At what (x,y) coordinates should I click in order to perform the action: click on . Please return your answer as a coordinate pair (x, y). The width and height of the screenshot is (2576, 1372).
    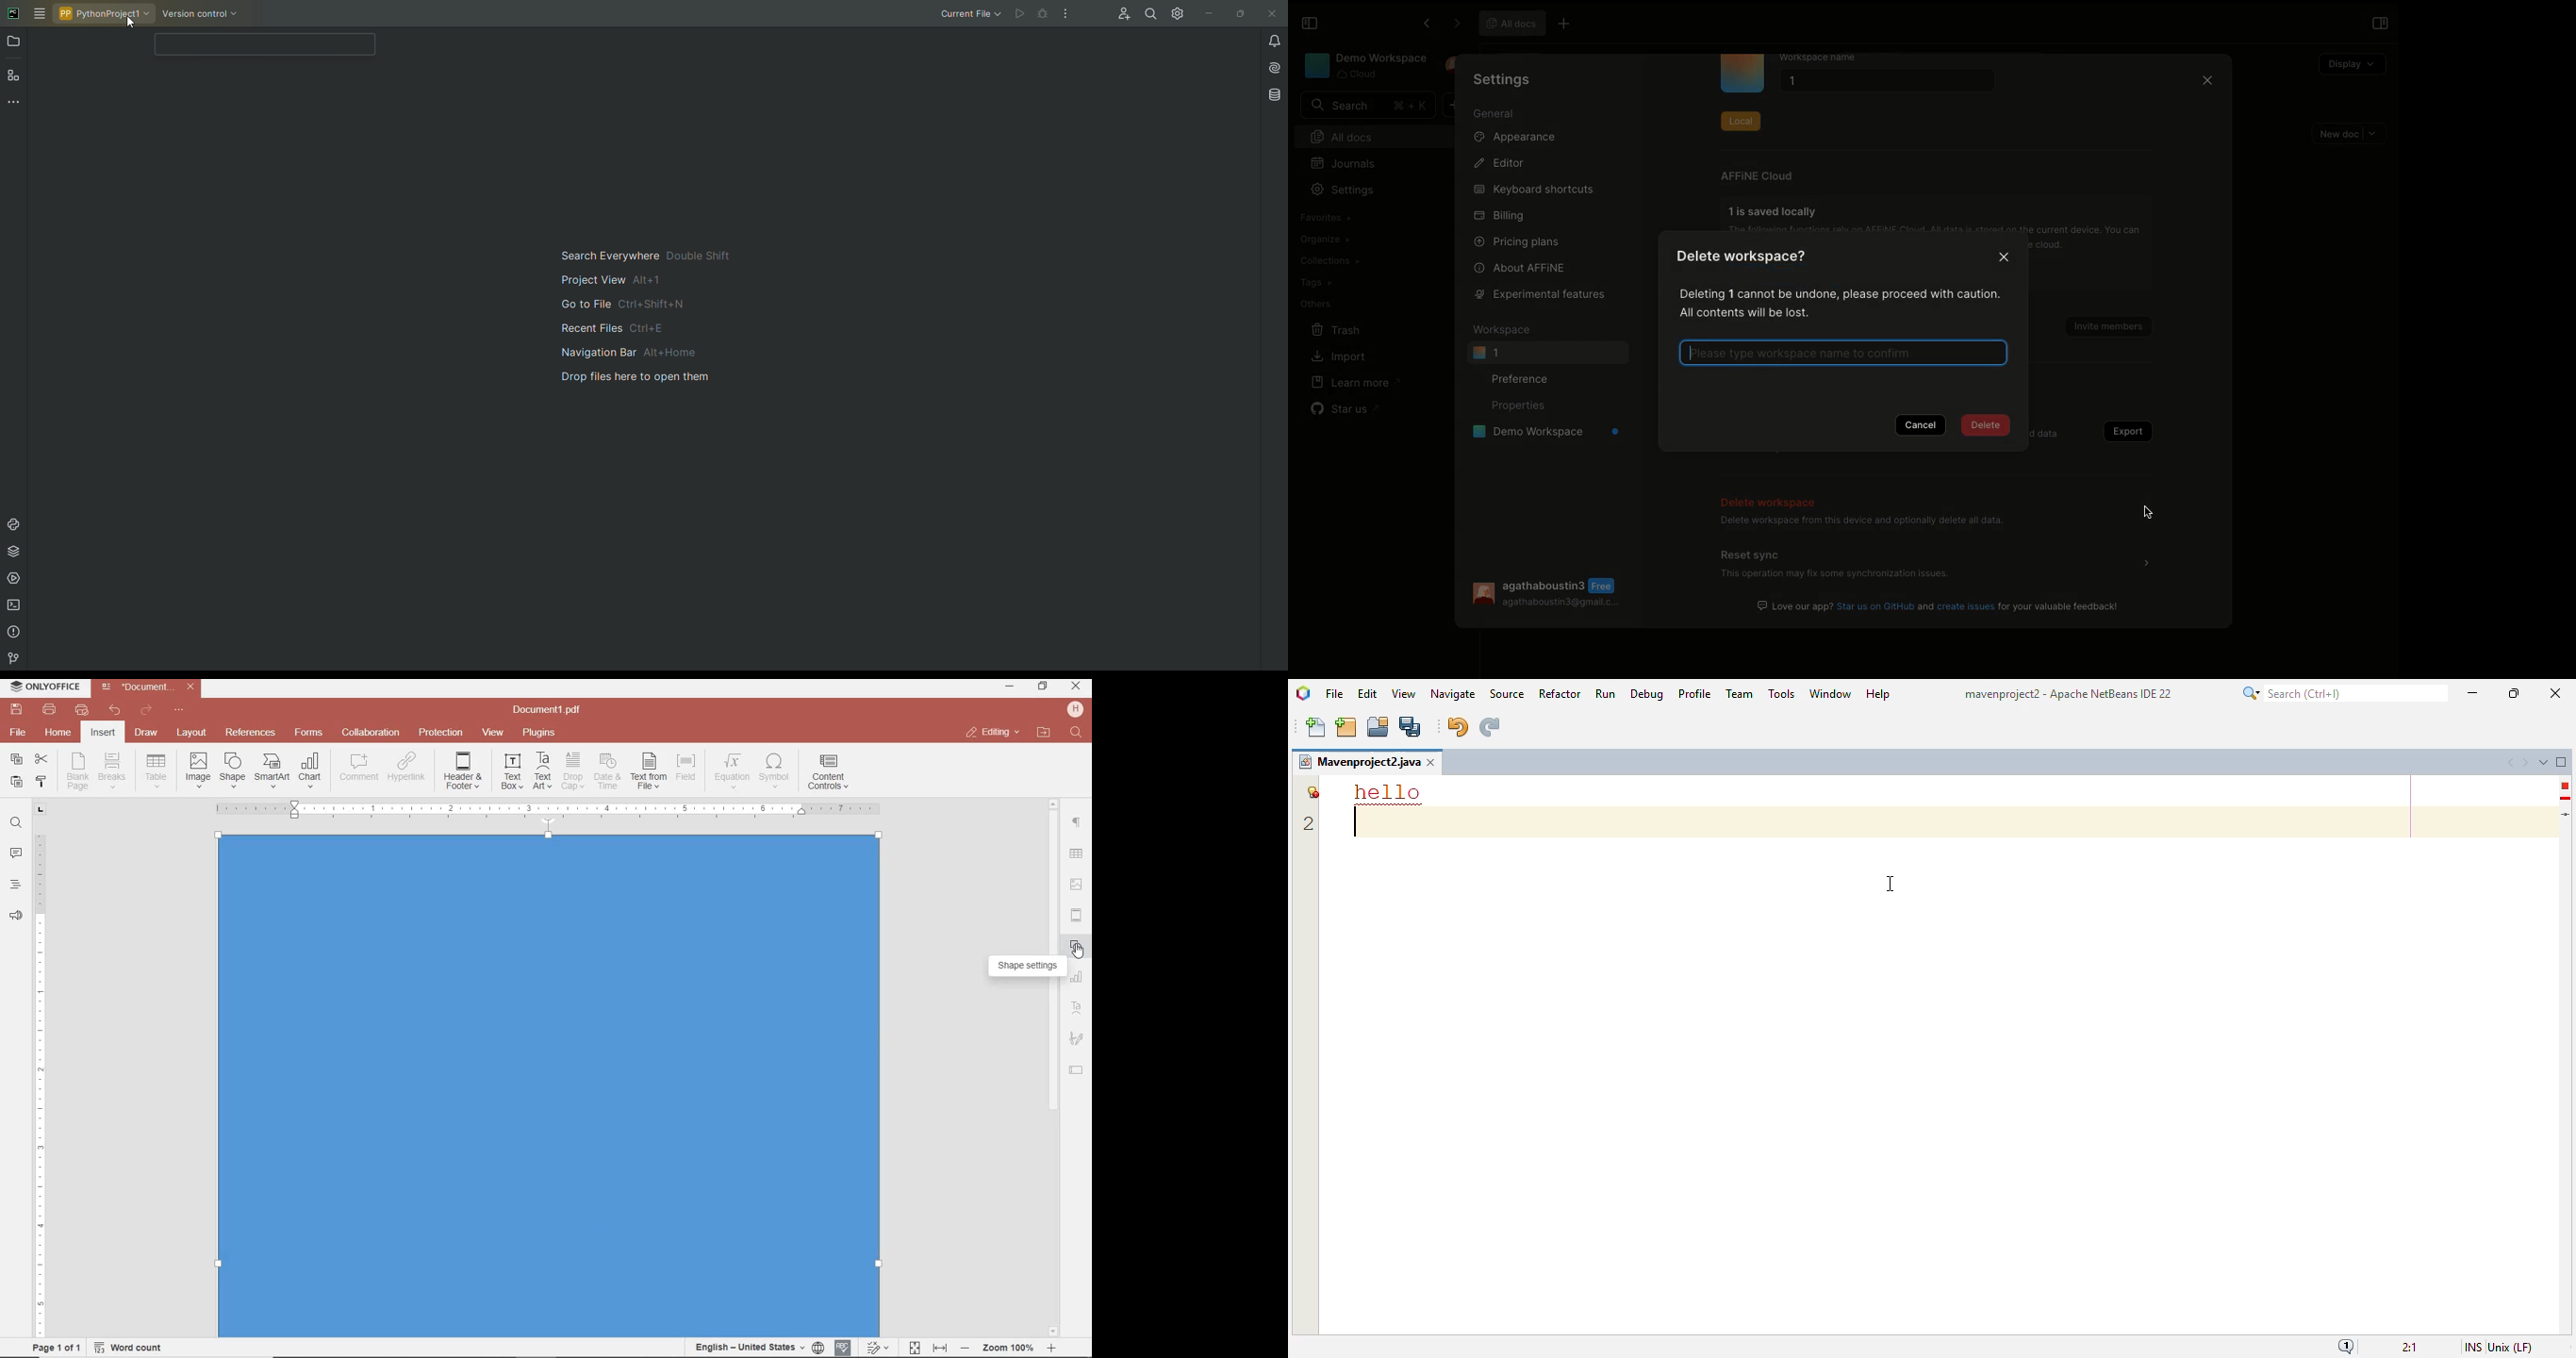
    Looking at the image, I should click on (1076, 855).